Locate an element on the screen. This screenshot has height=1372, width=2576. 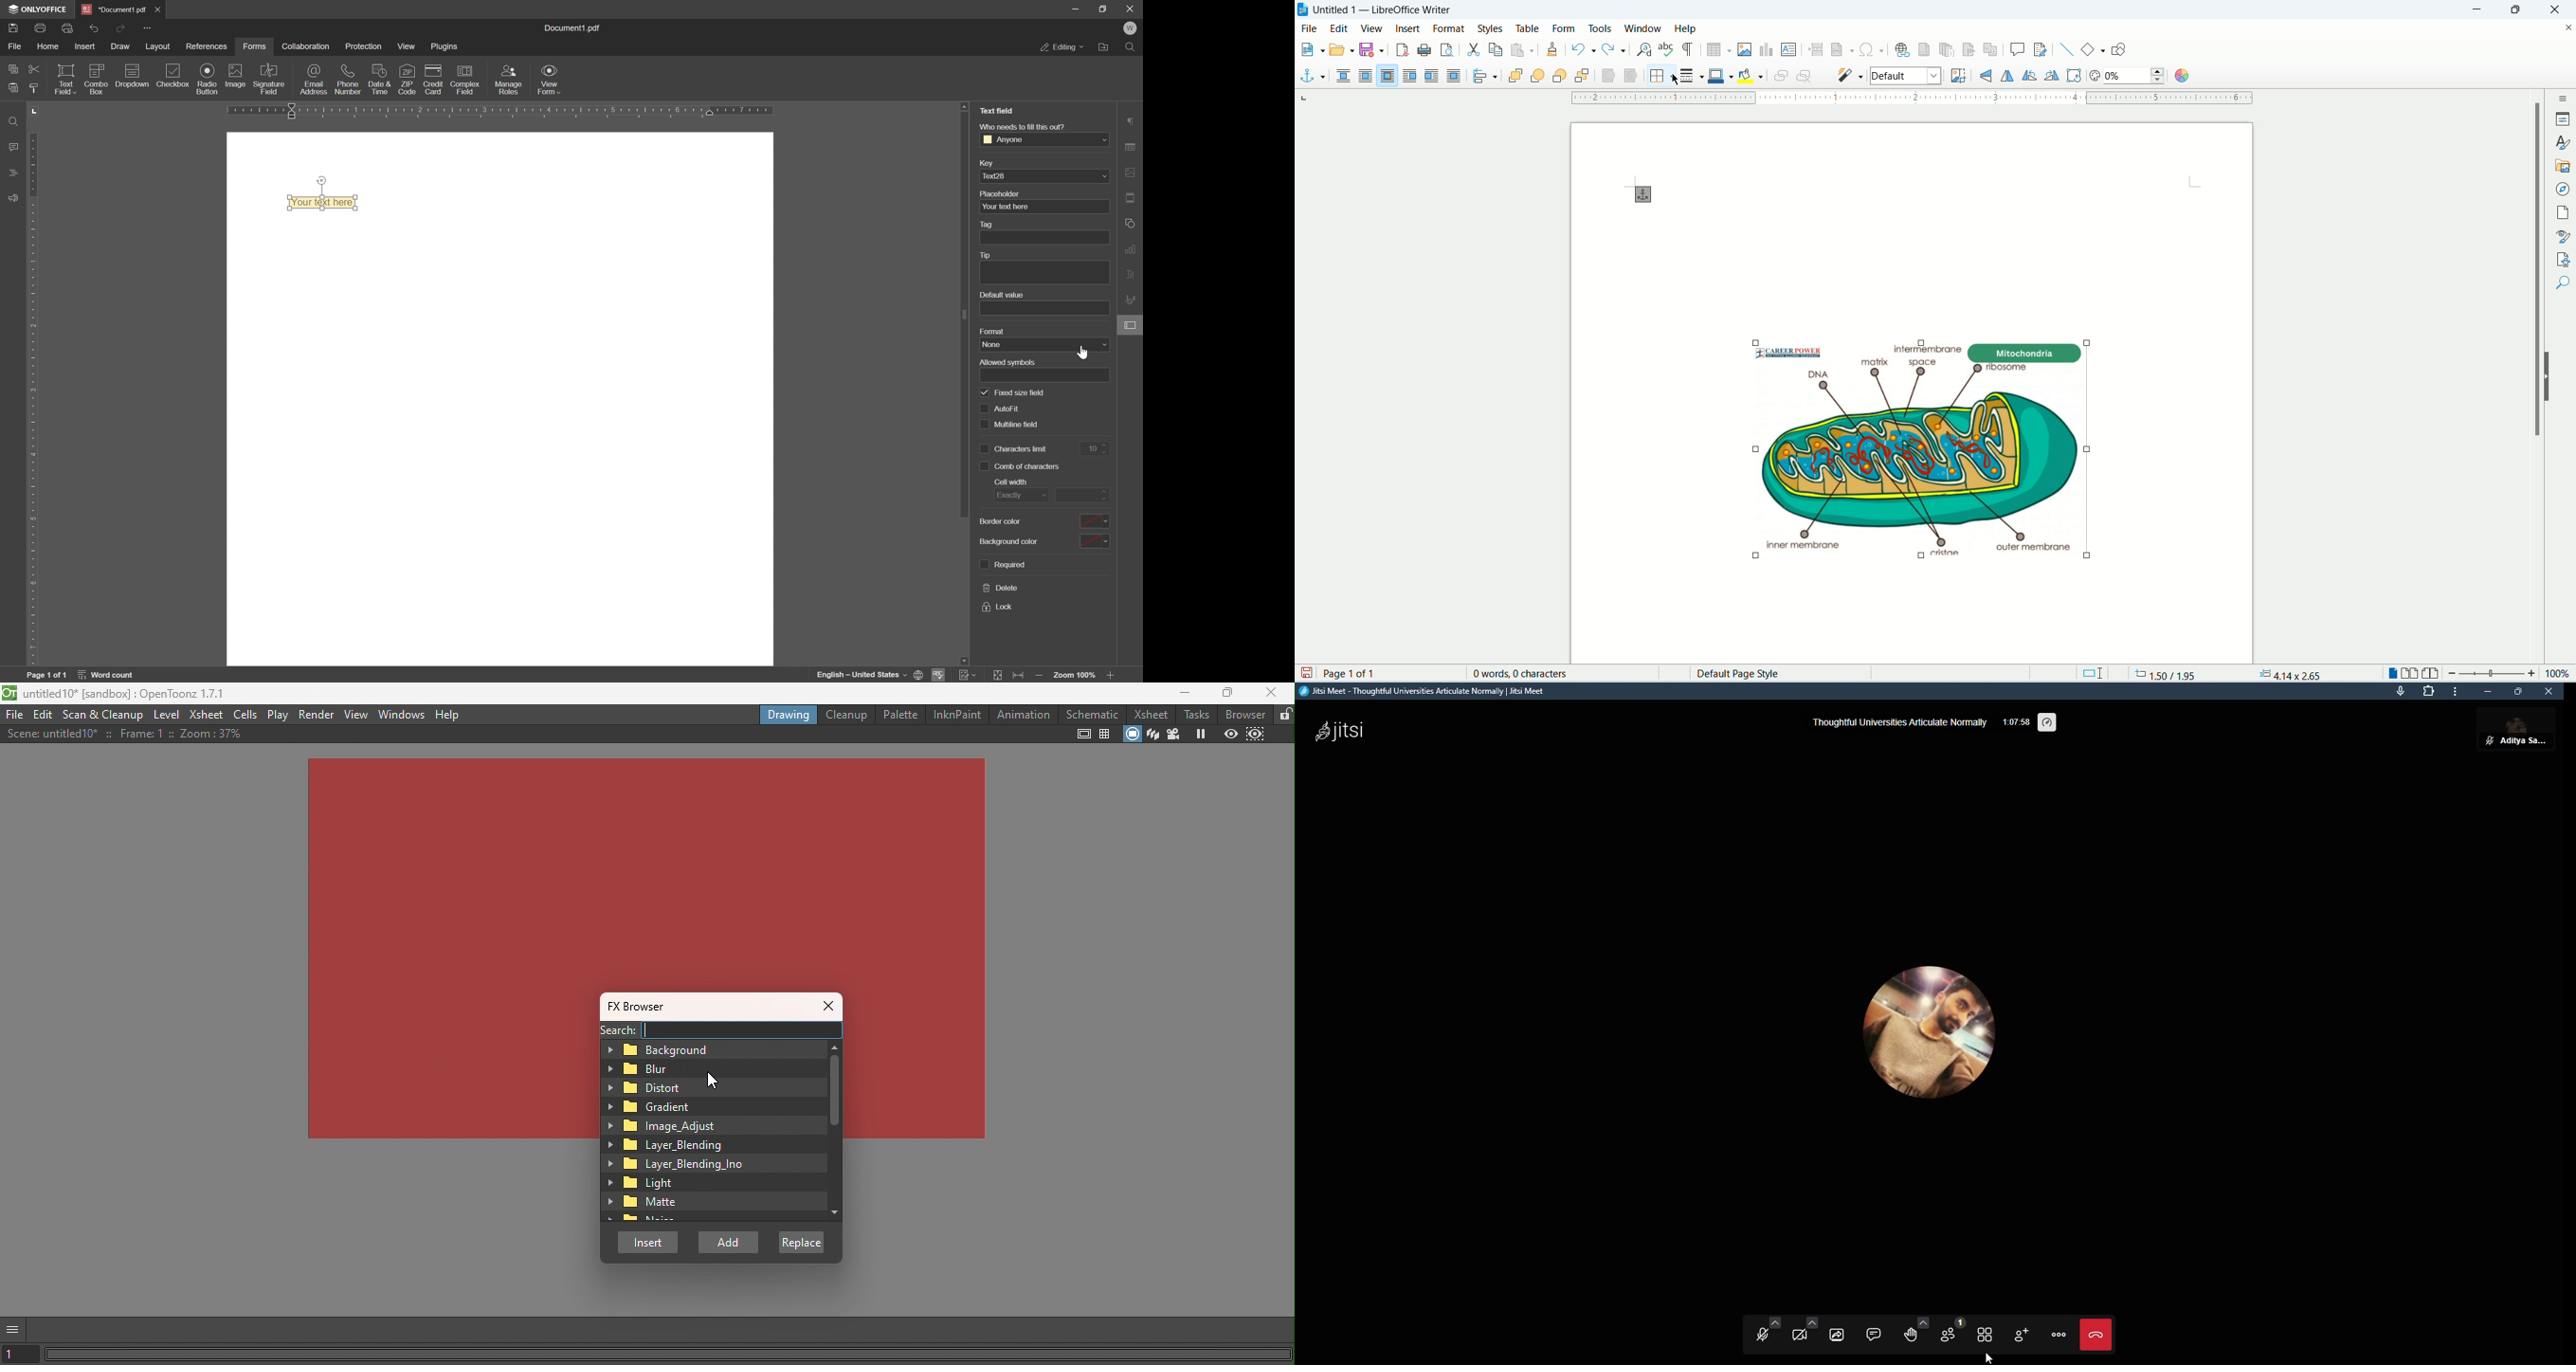
track changes is located at coordinates (2041, 49).